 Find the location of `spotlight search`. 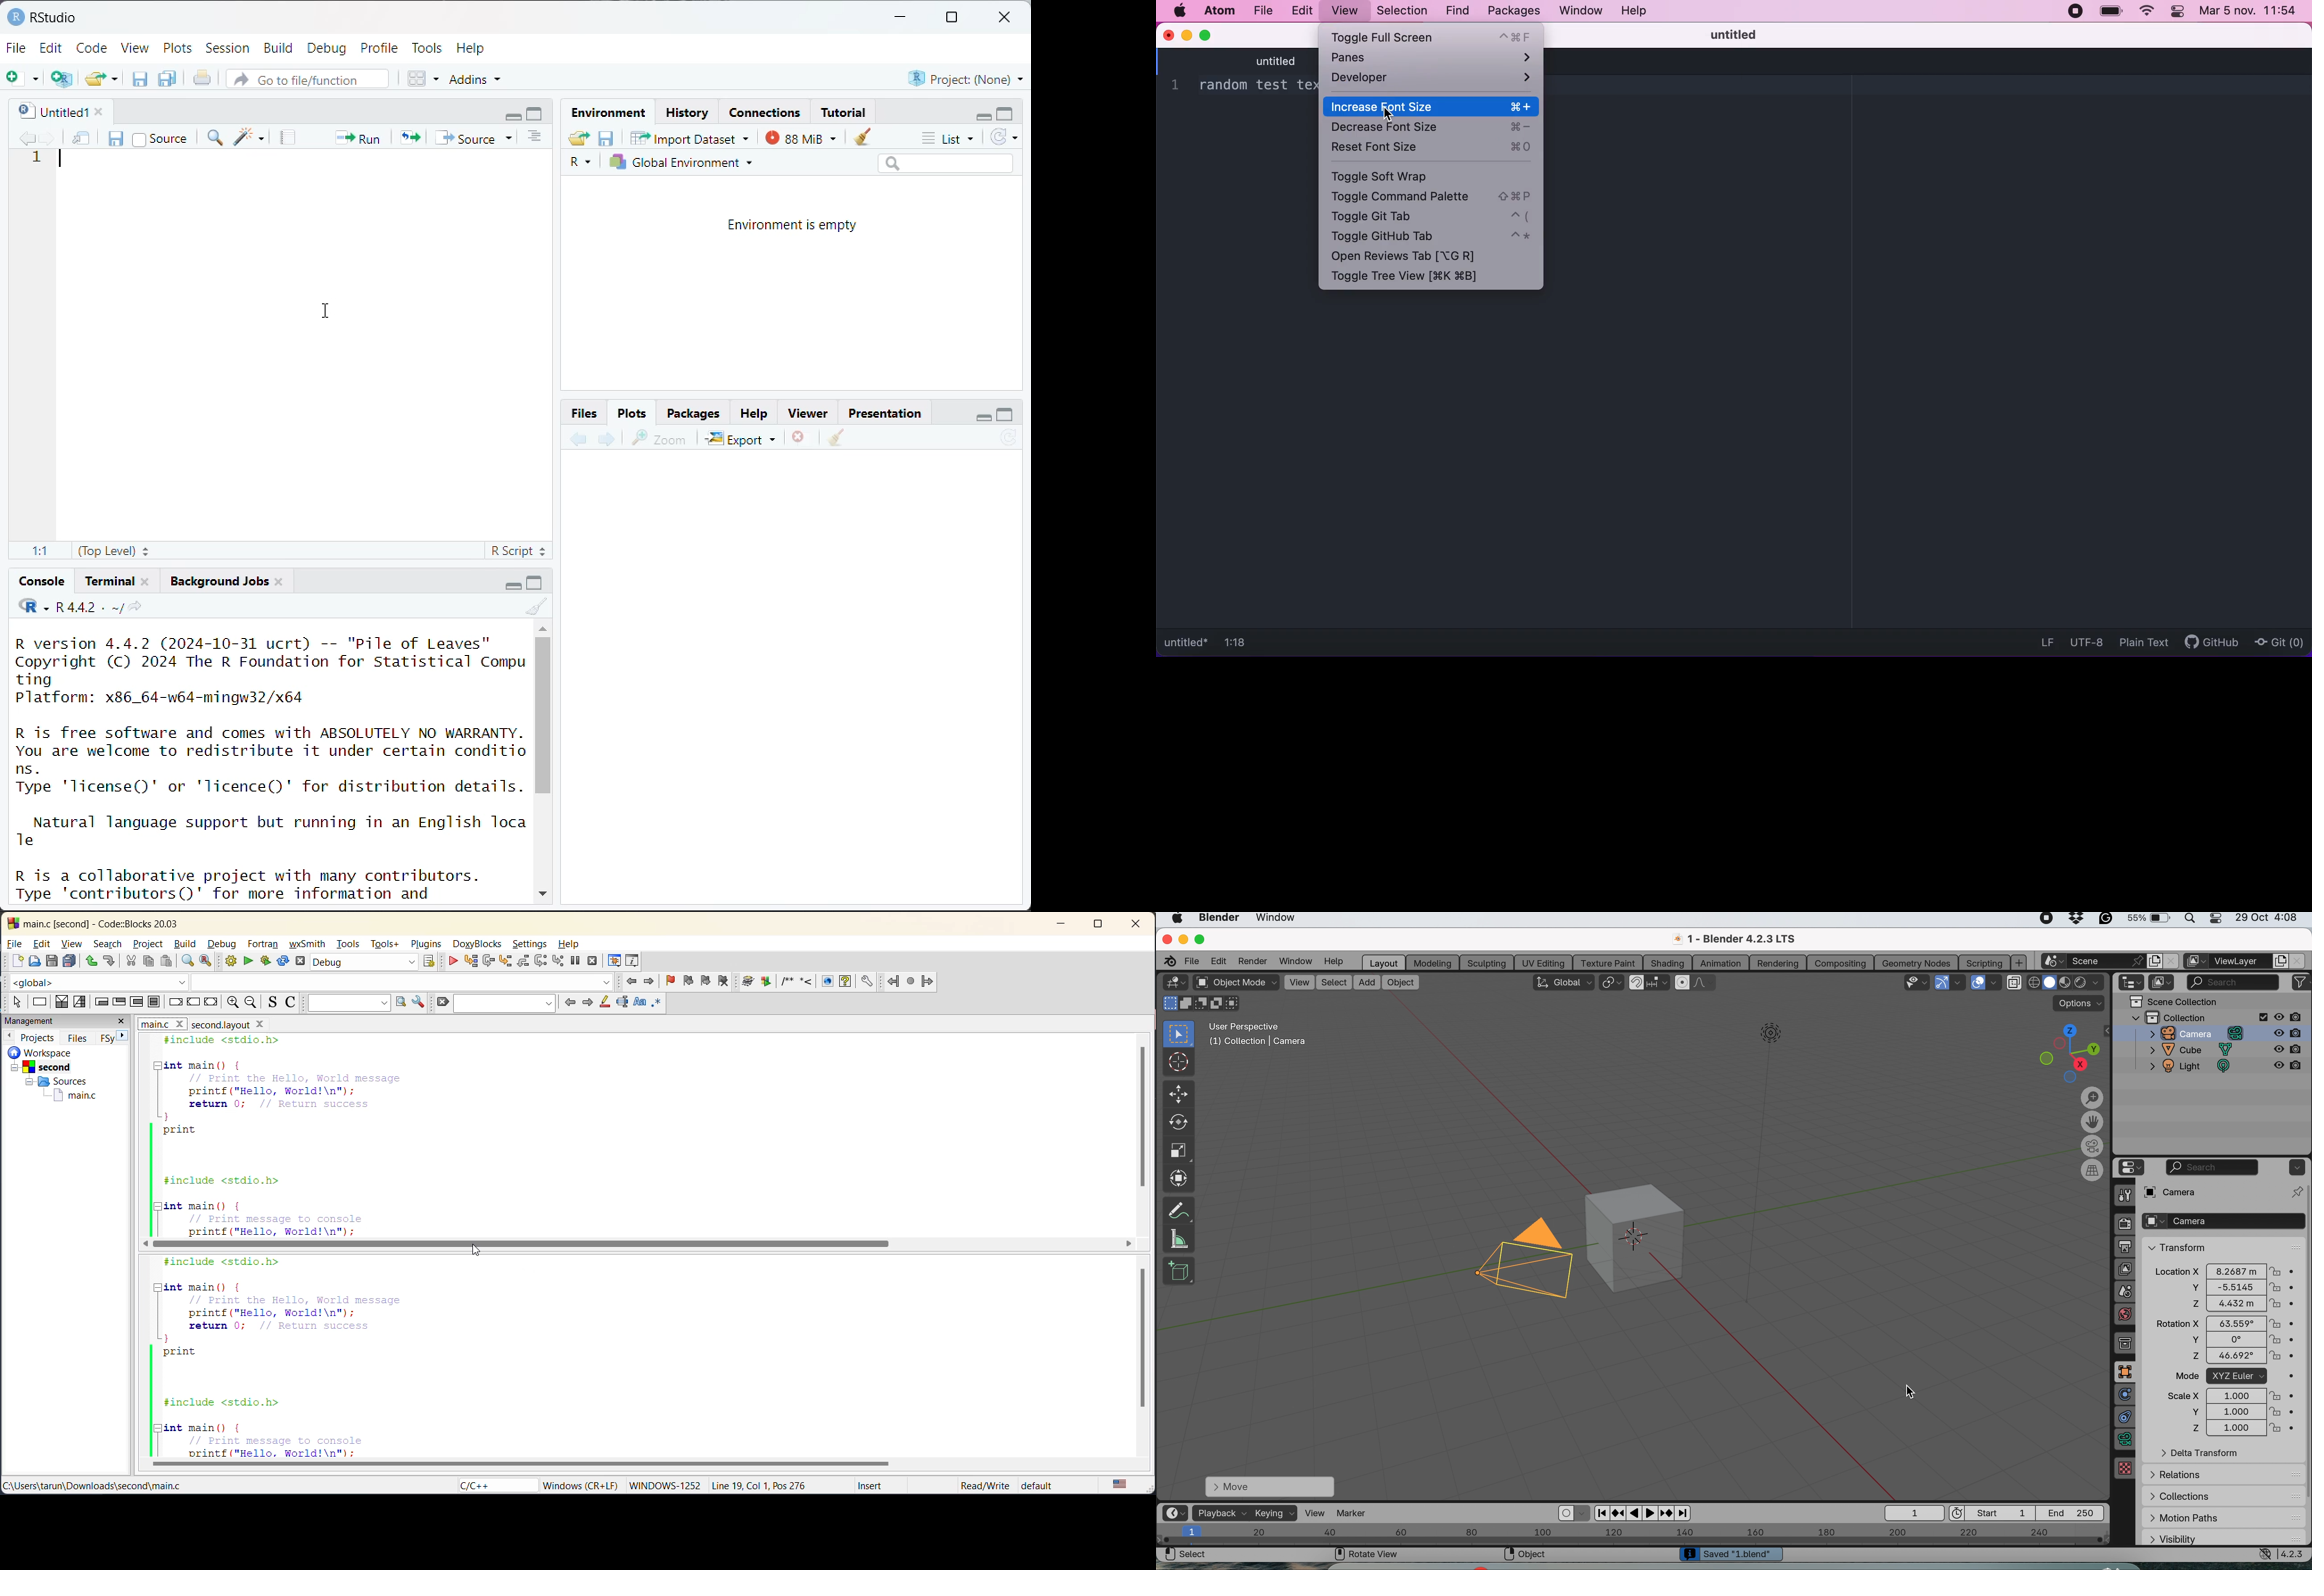

spotlight search is located at coordinates (2188, 920).